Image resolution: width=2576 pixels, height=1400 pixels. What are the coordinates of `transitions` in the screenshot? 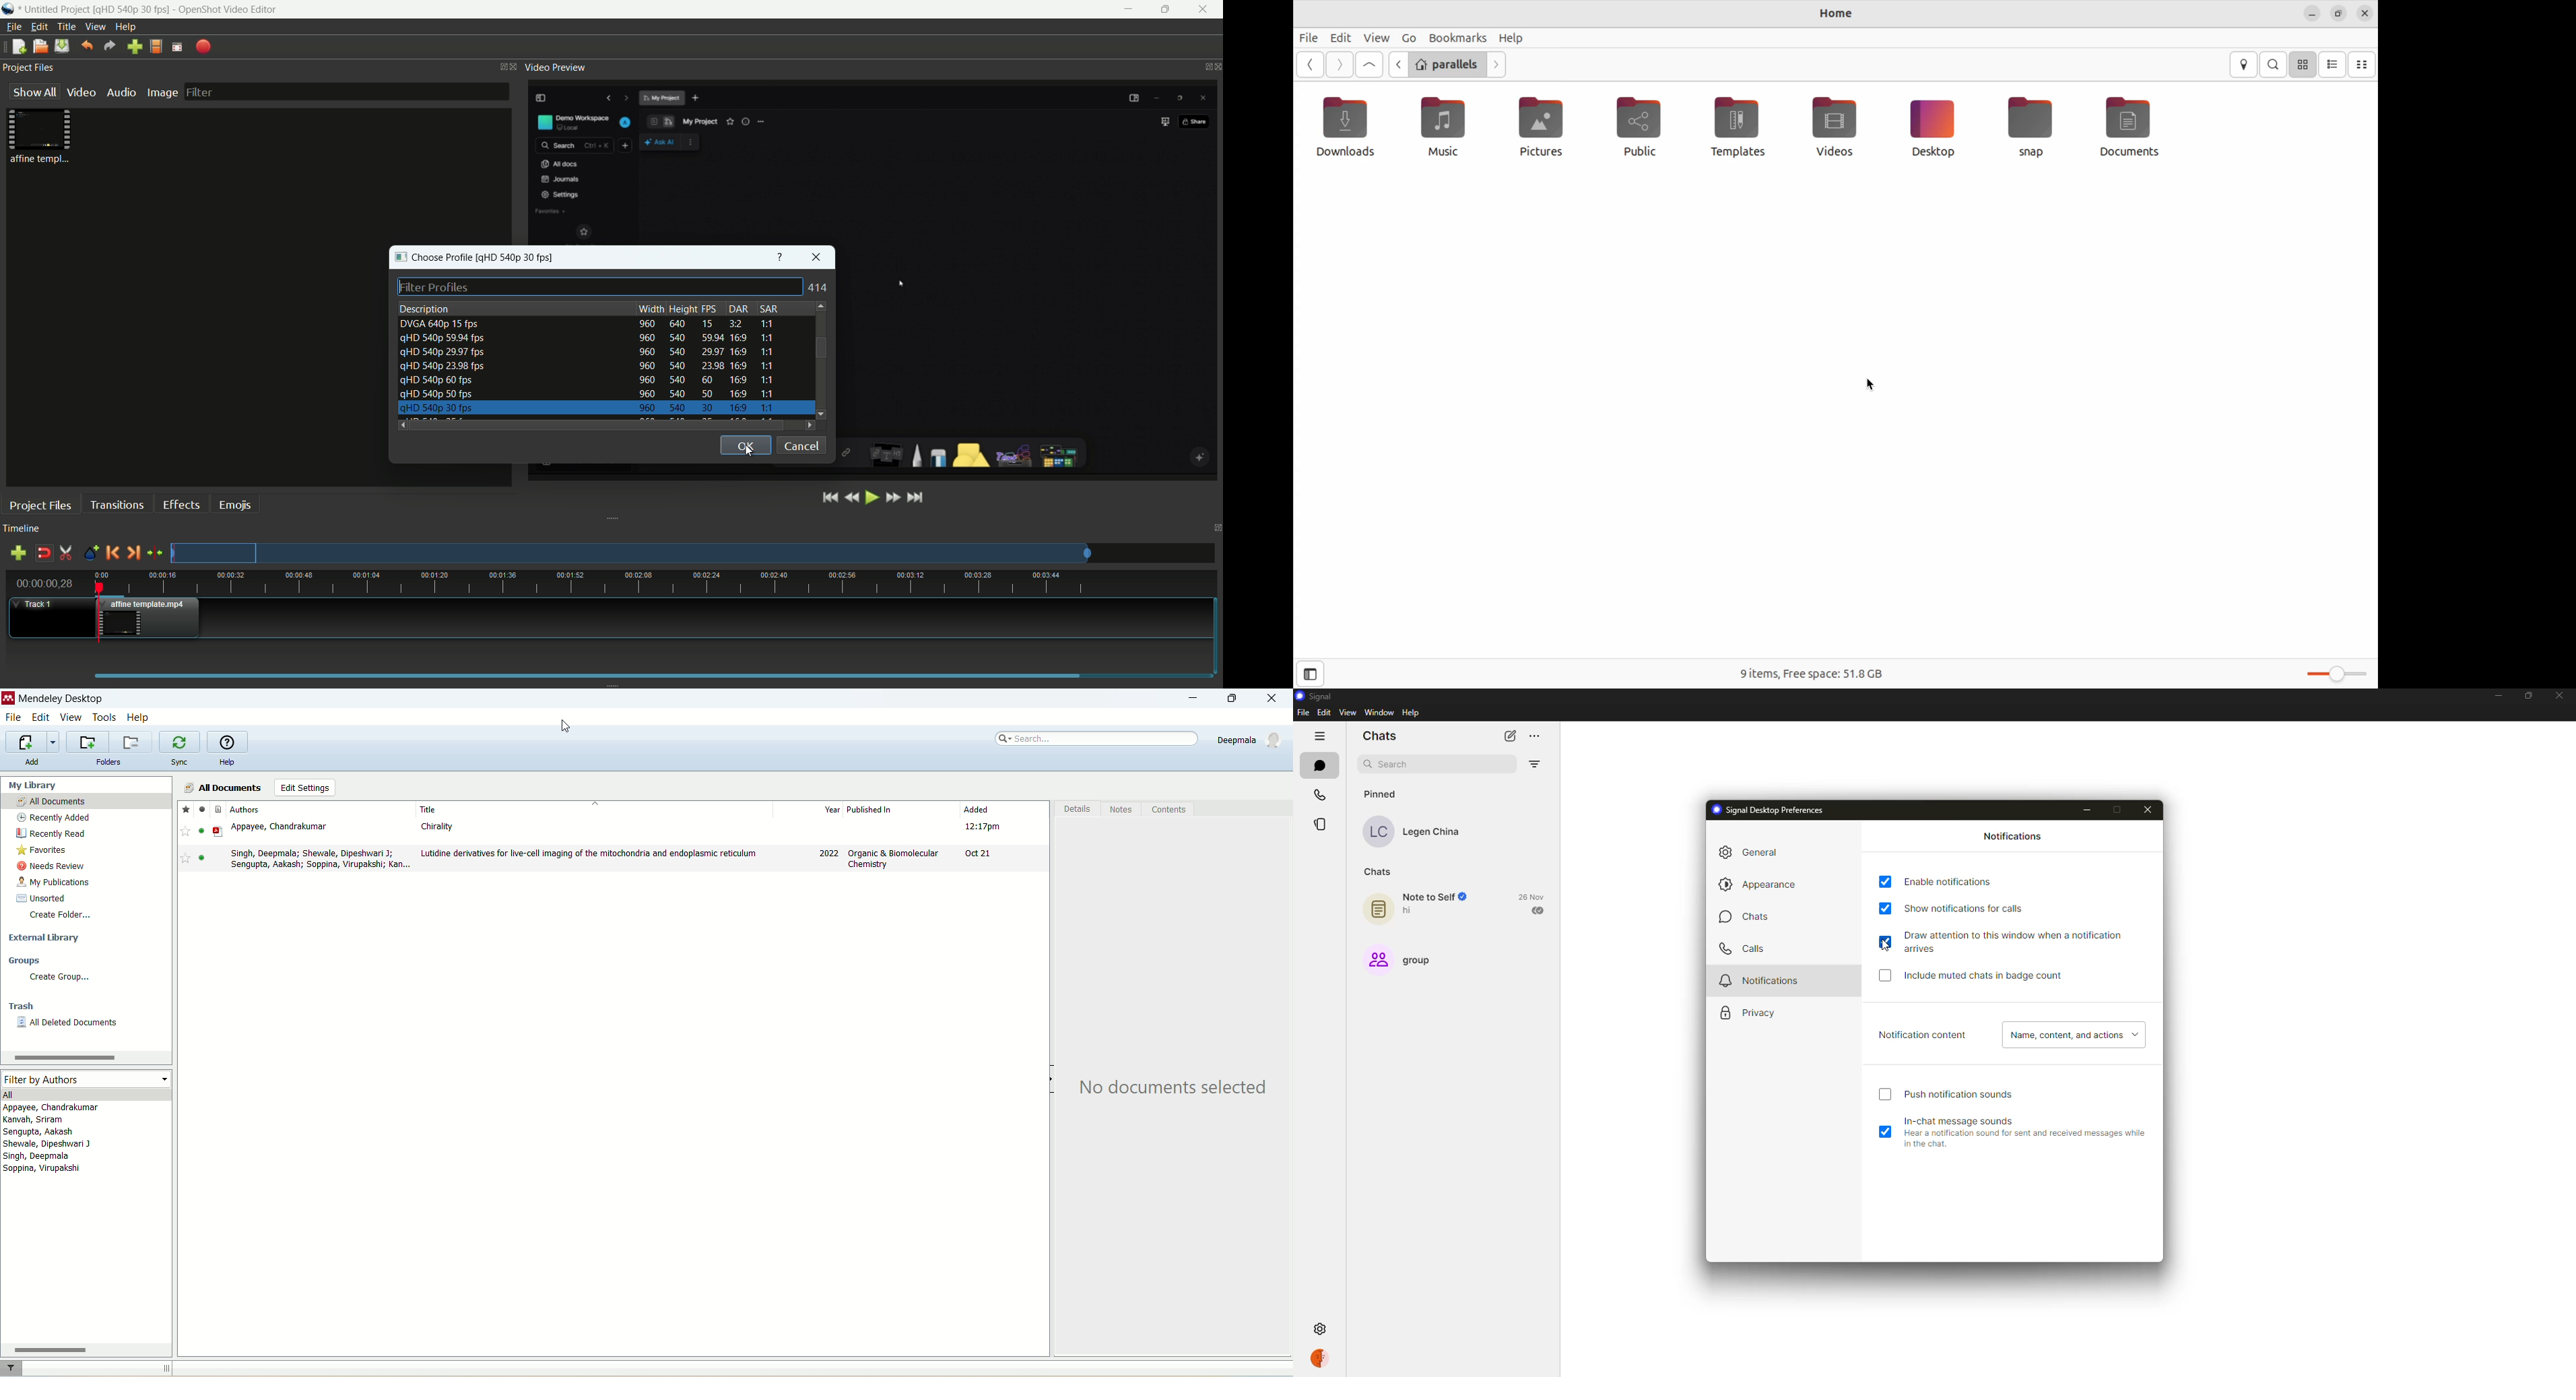 It's located at (117, 504).